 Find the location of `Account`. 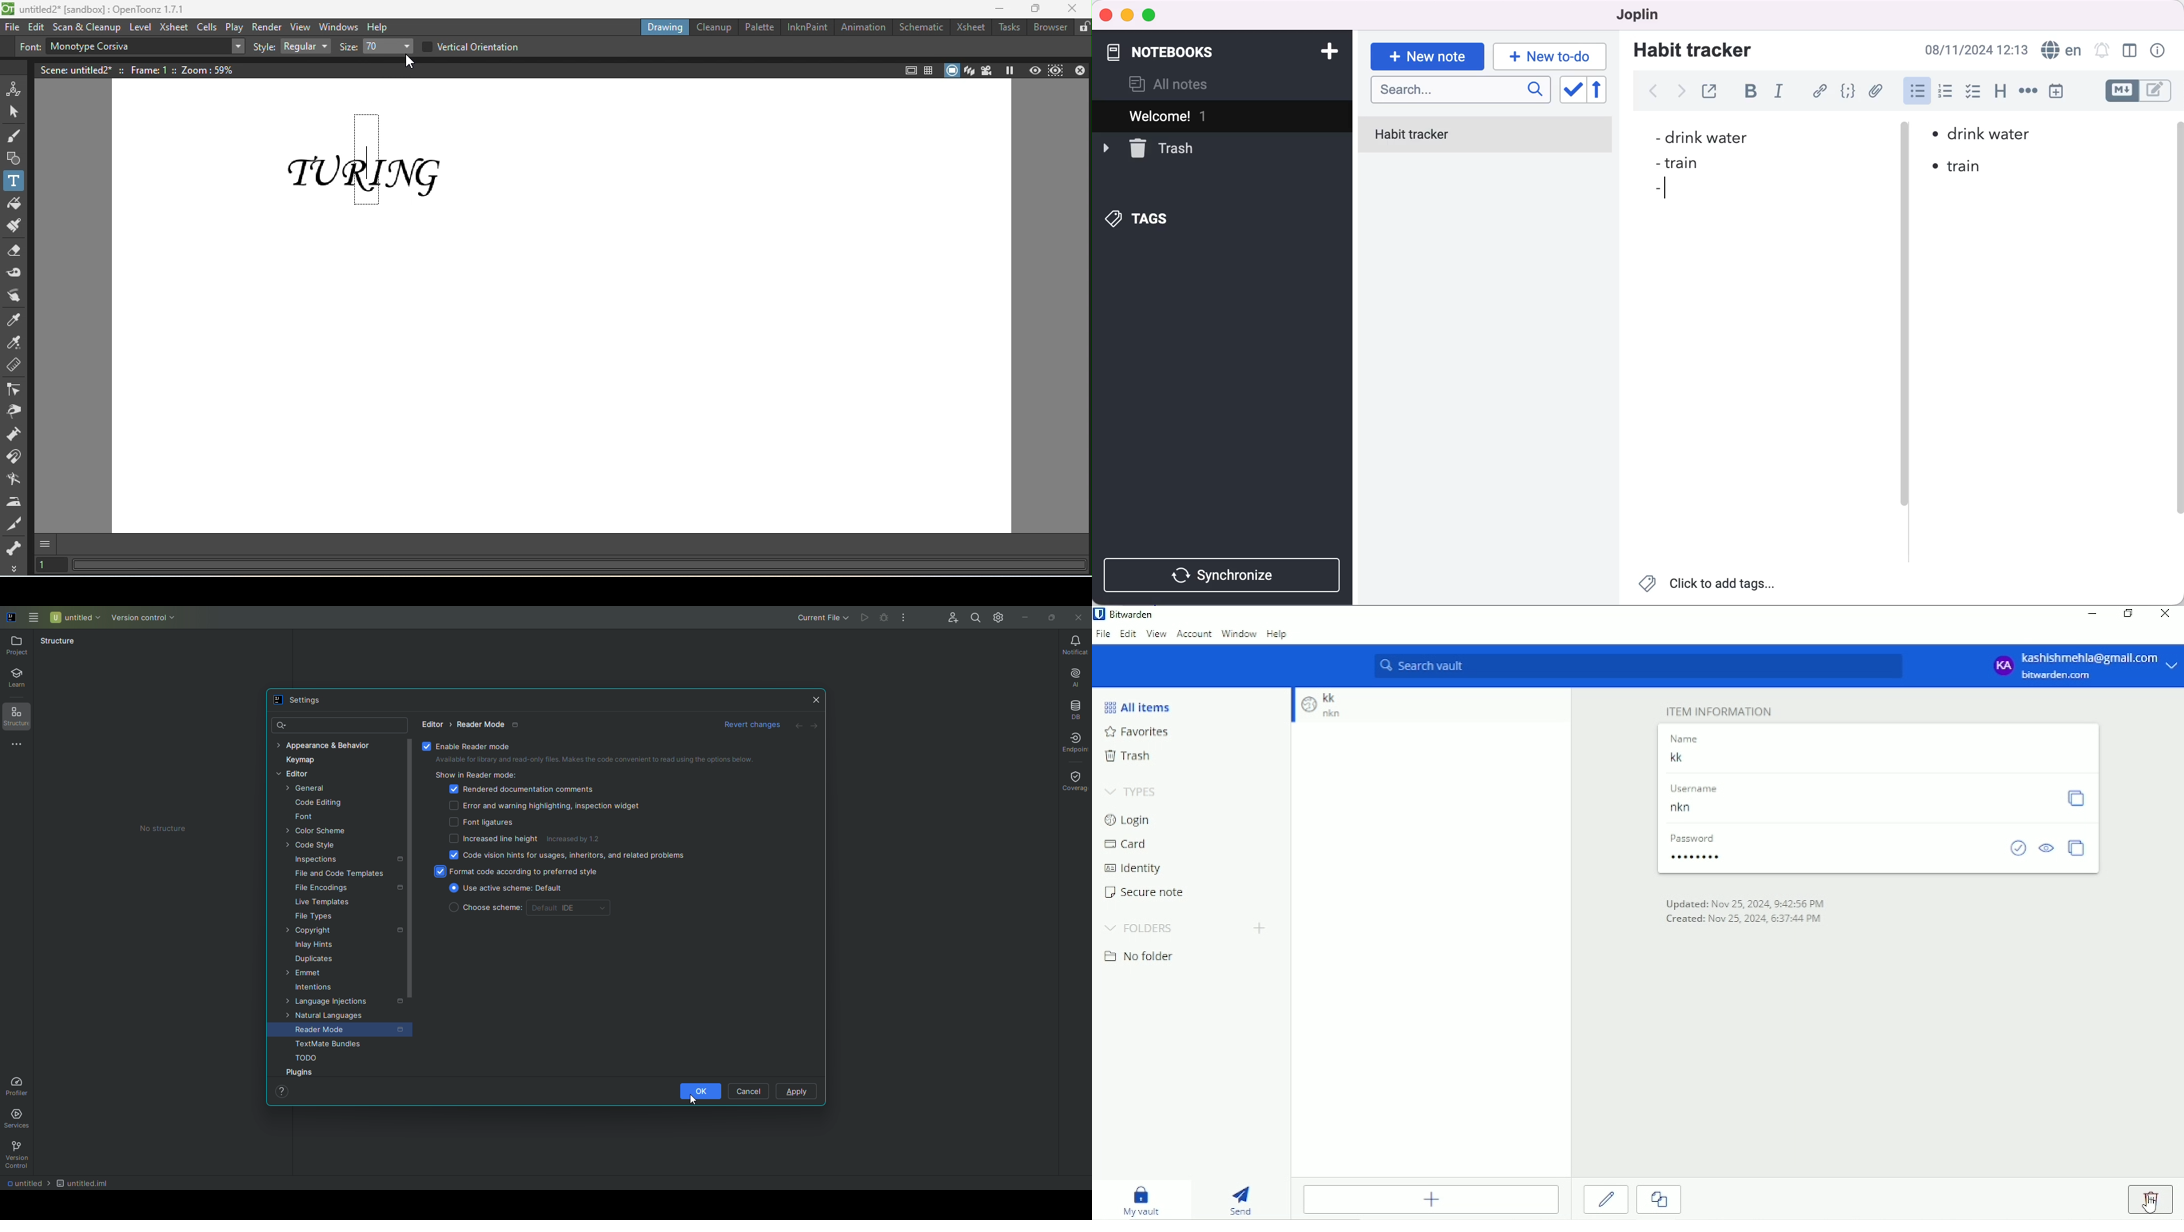

Account is located at coordinates (1194, 634).